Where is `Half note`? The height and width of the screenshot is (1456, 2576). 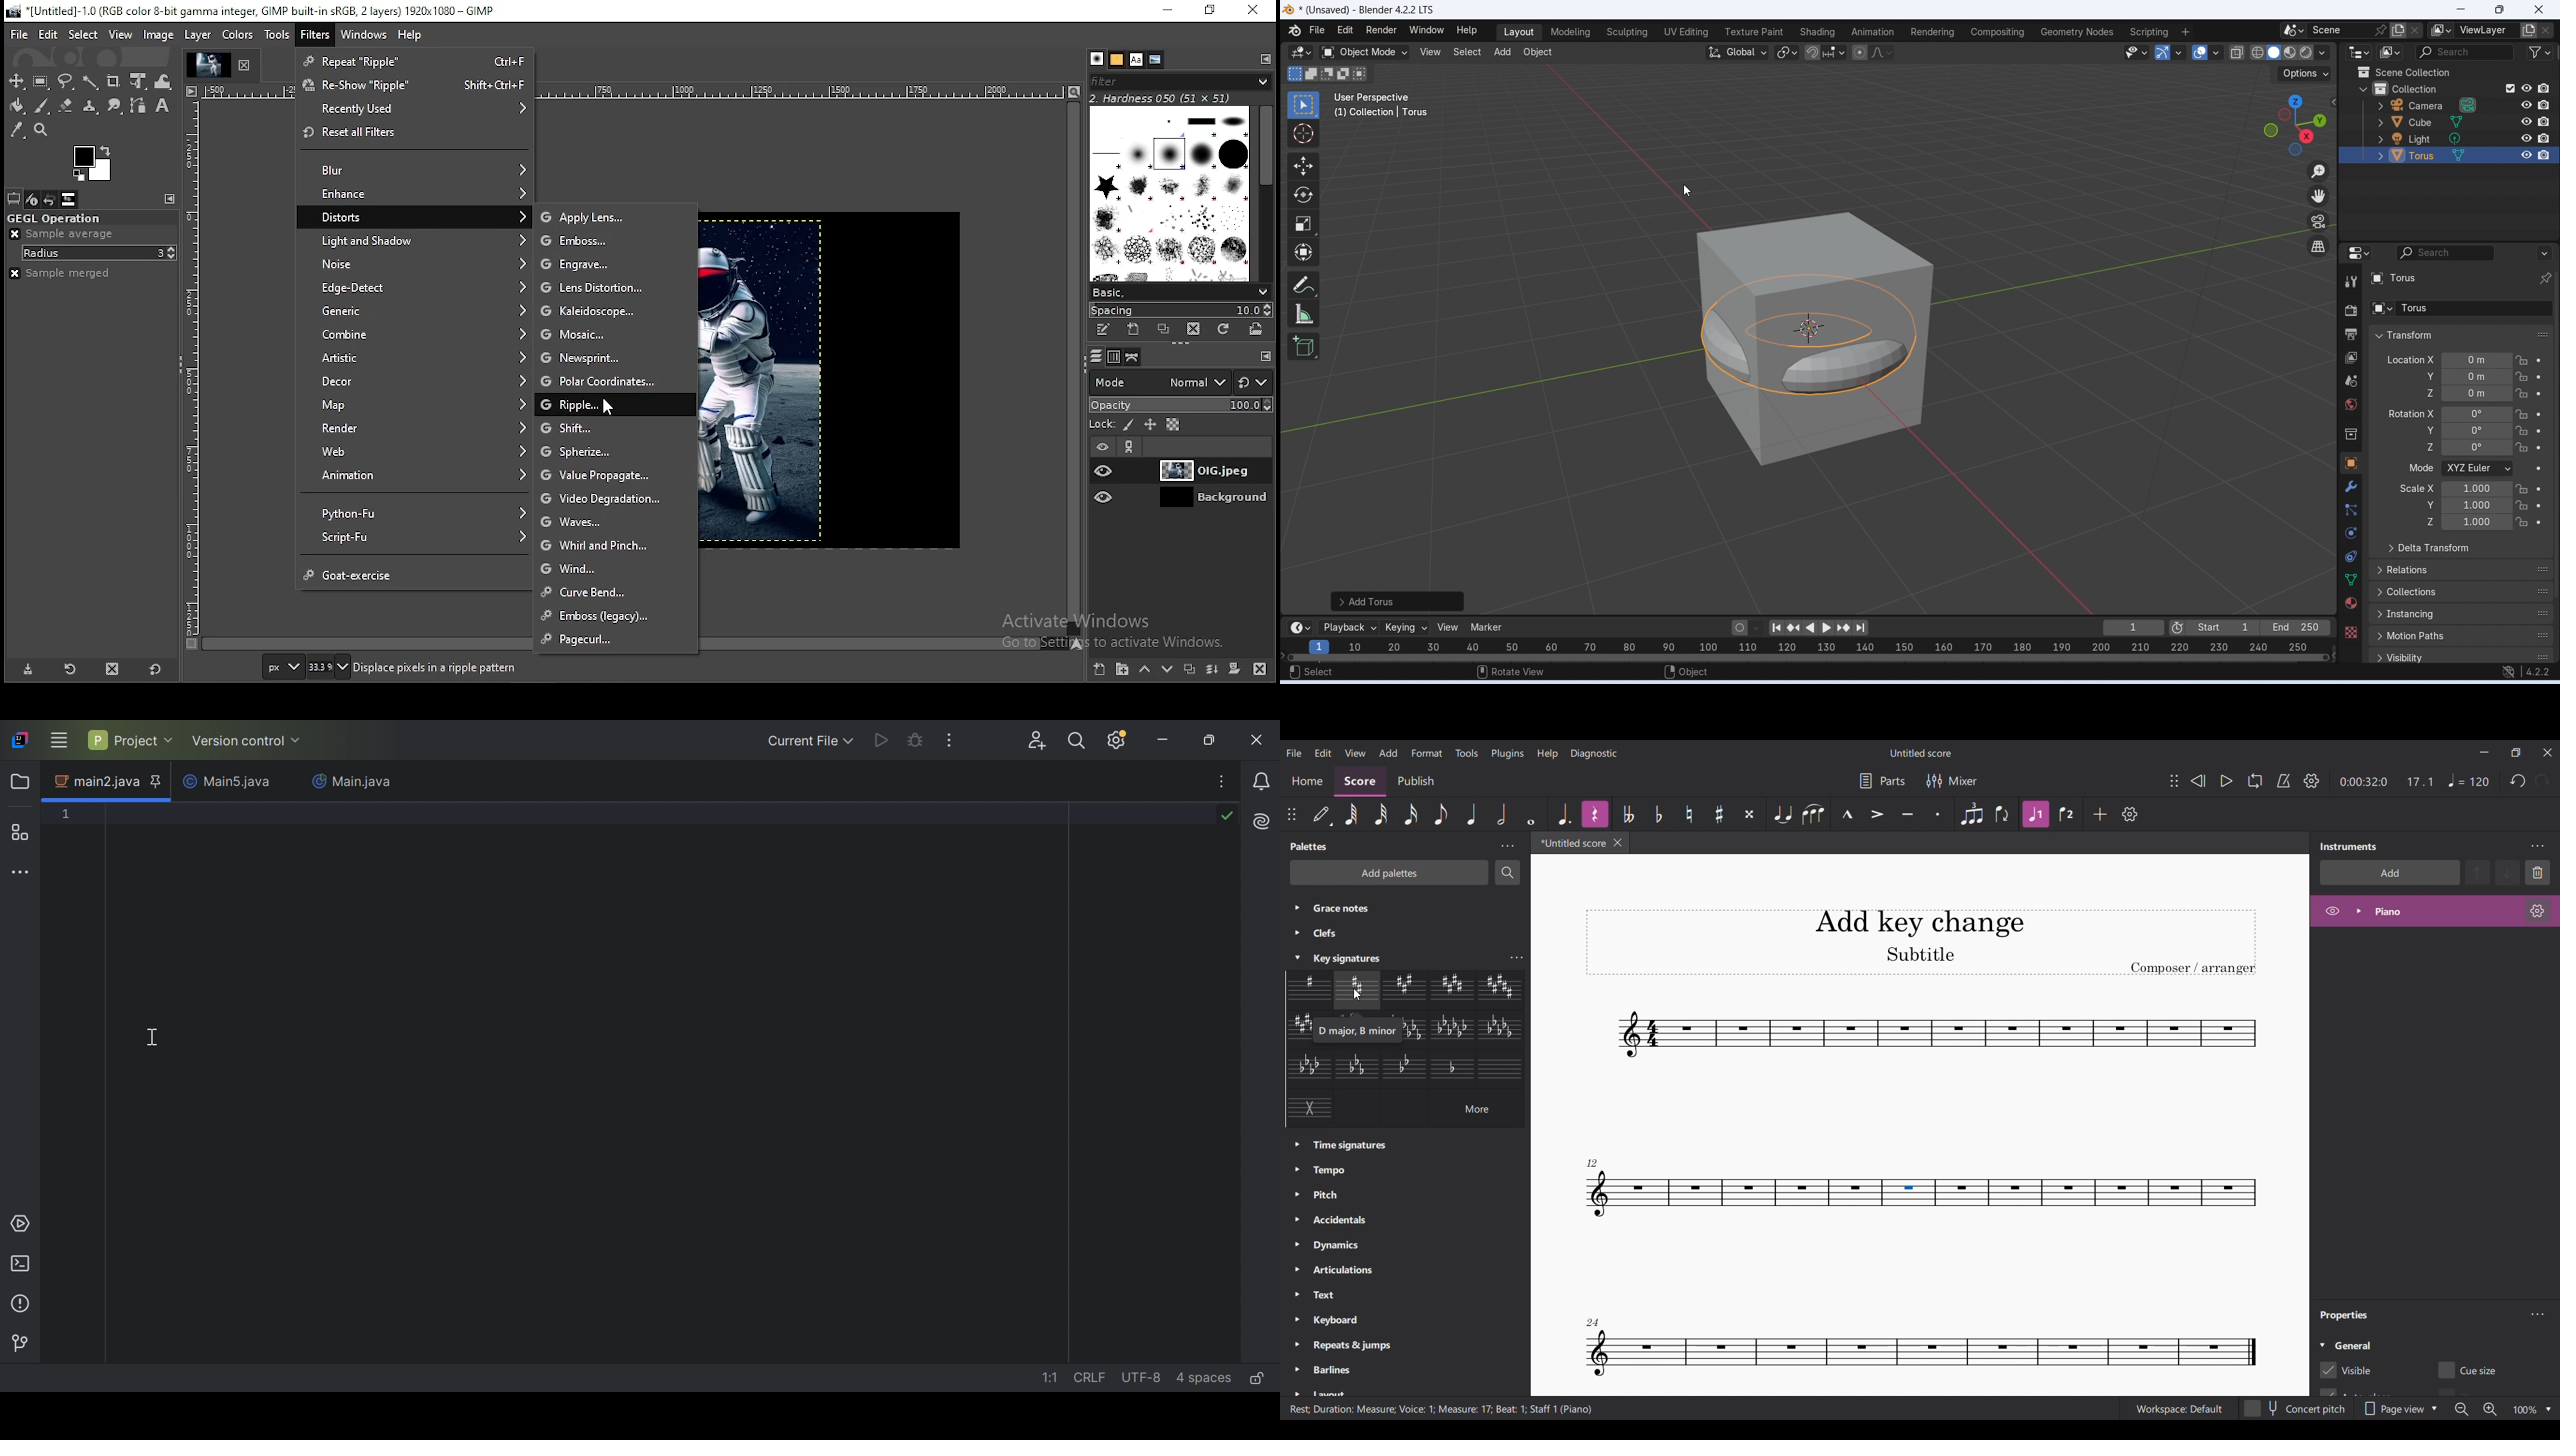
Half note is located at coordinates (1502, 814).